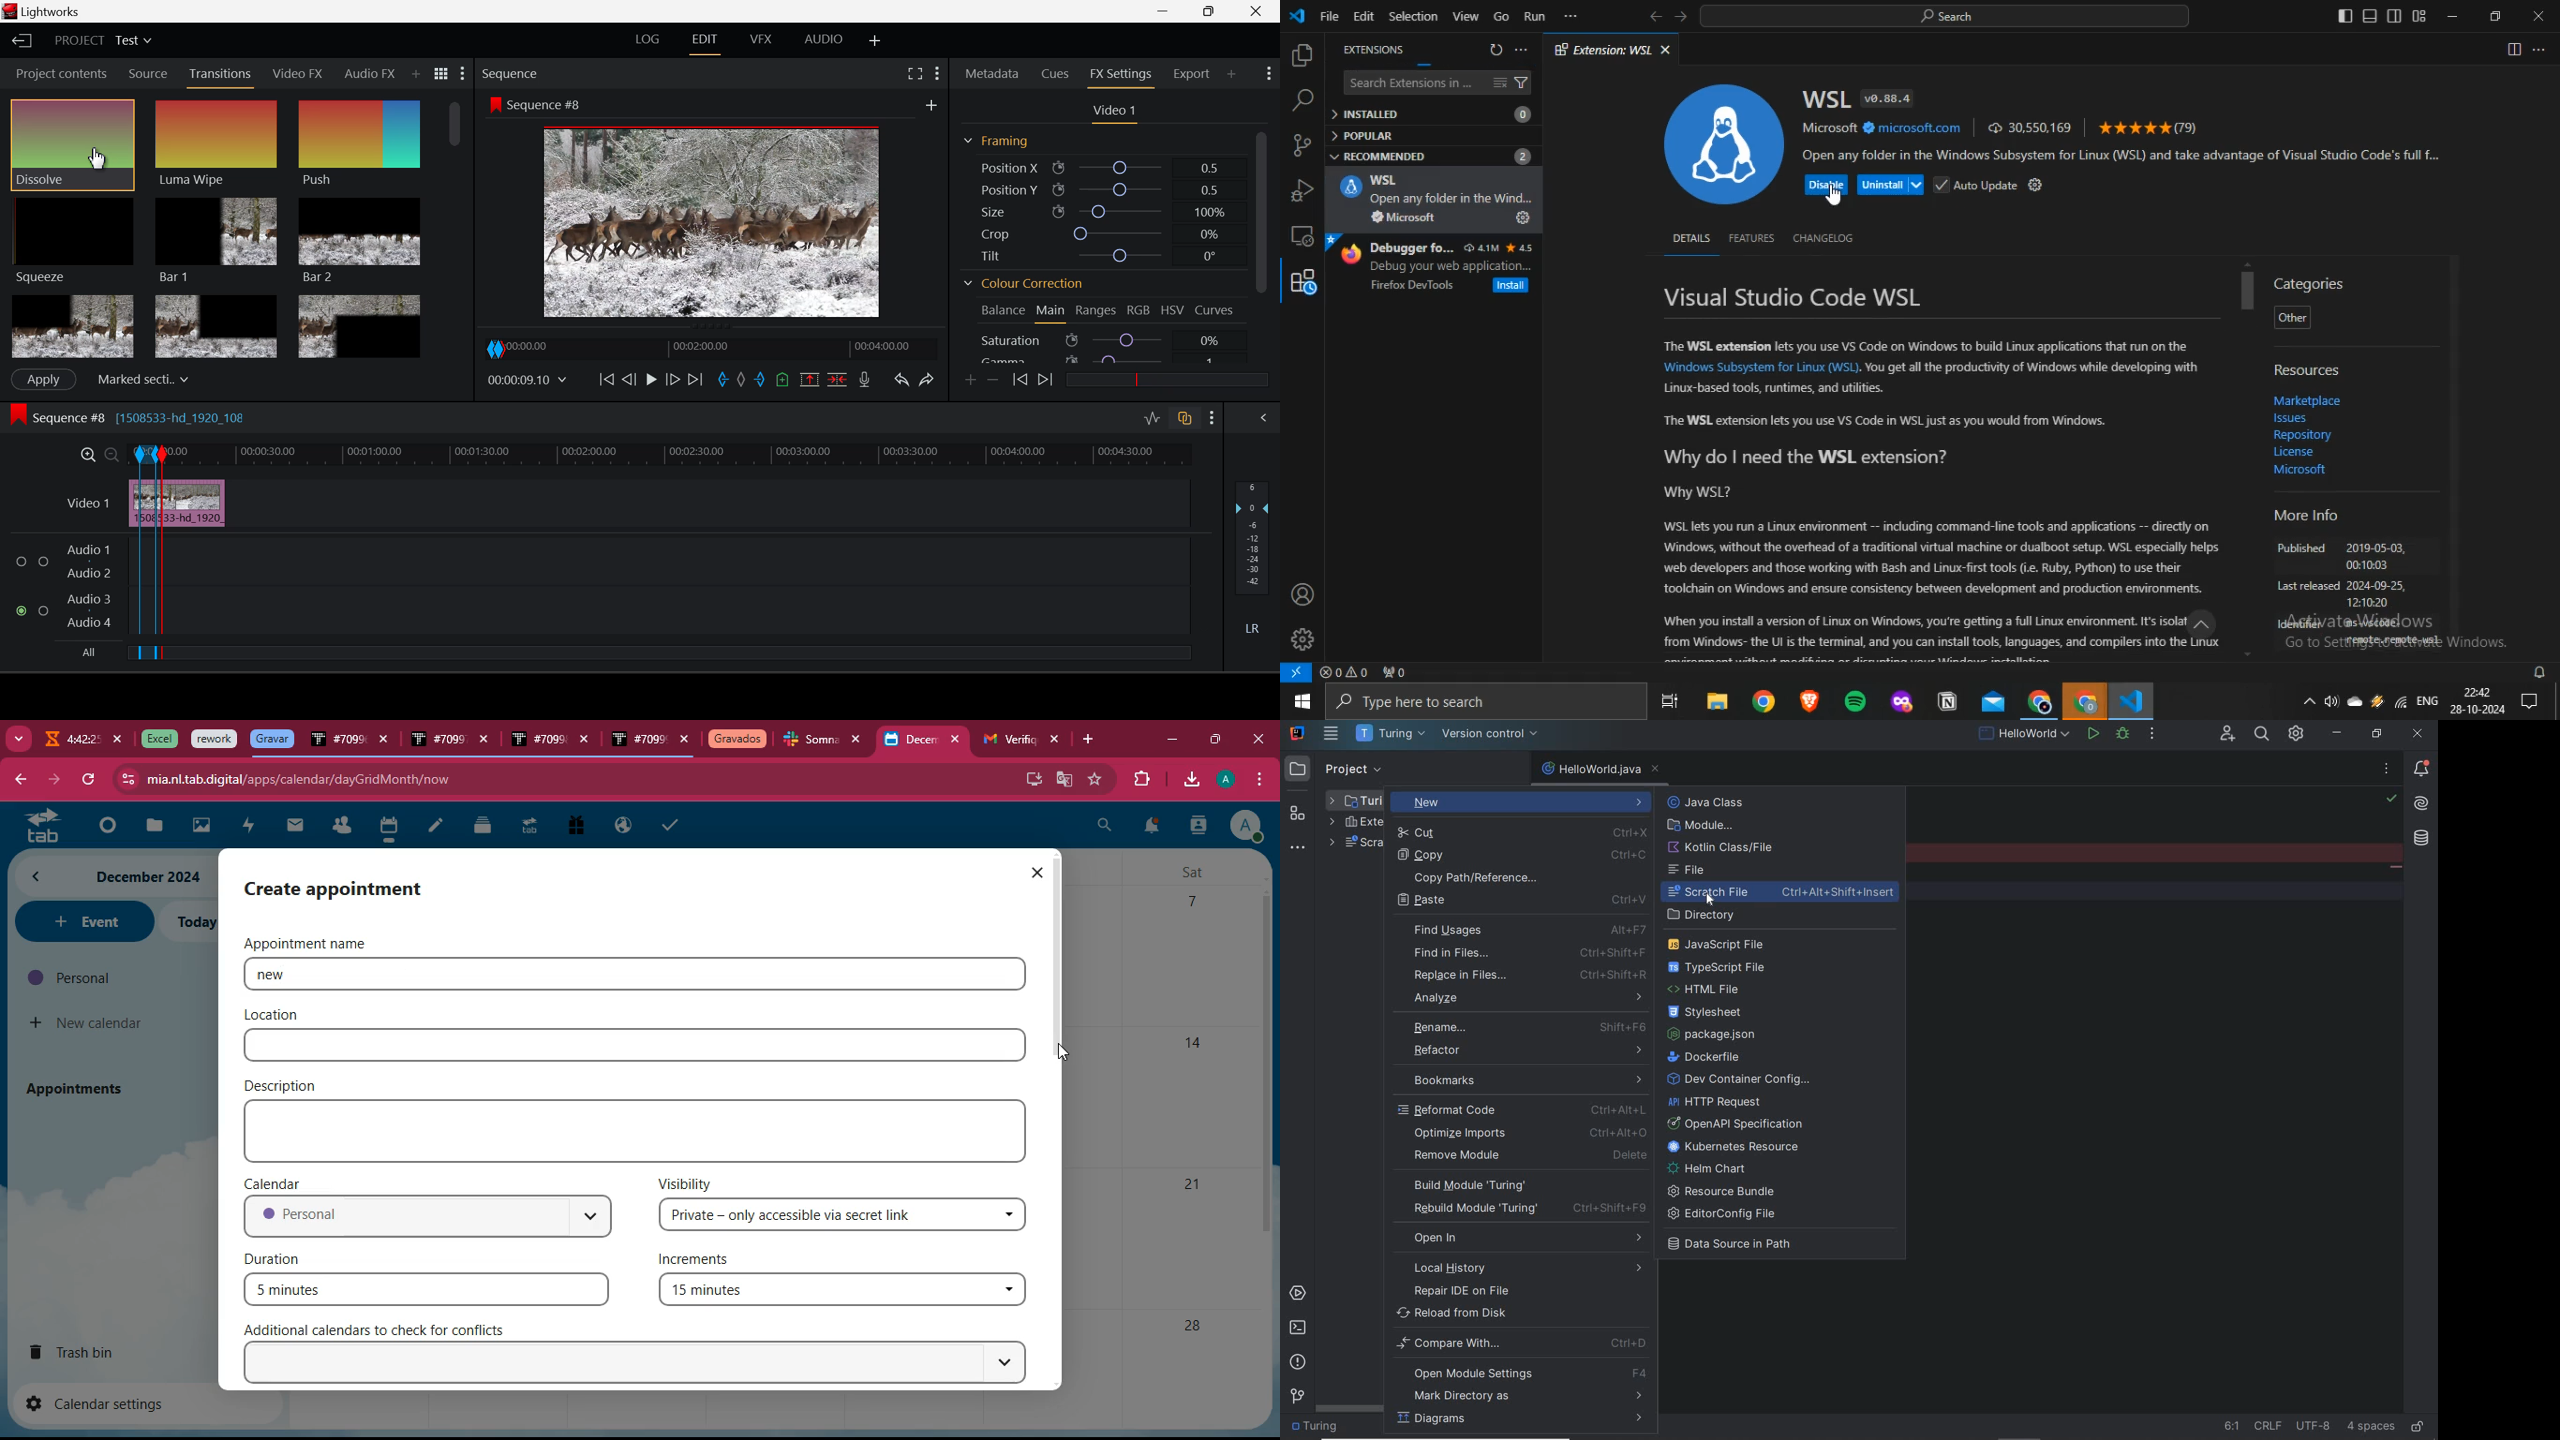 The image size is (2576, 1456). I want to click on Apply, so click(44, 380).